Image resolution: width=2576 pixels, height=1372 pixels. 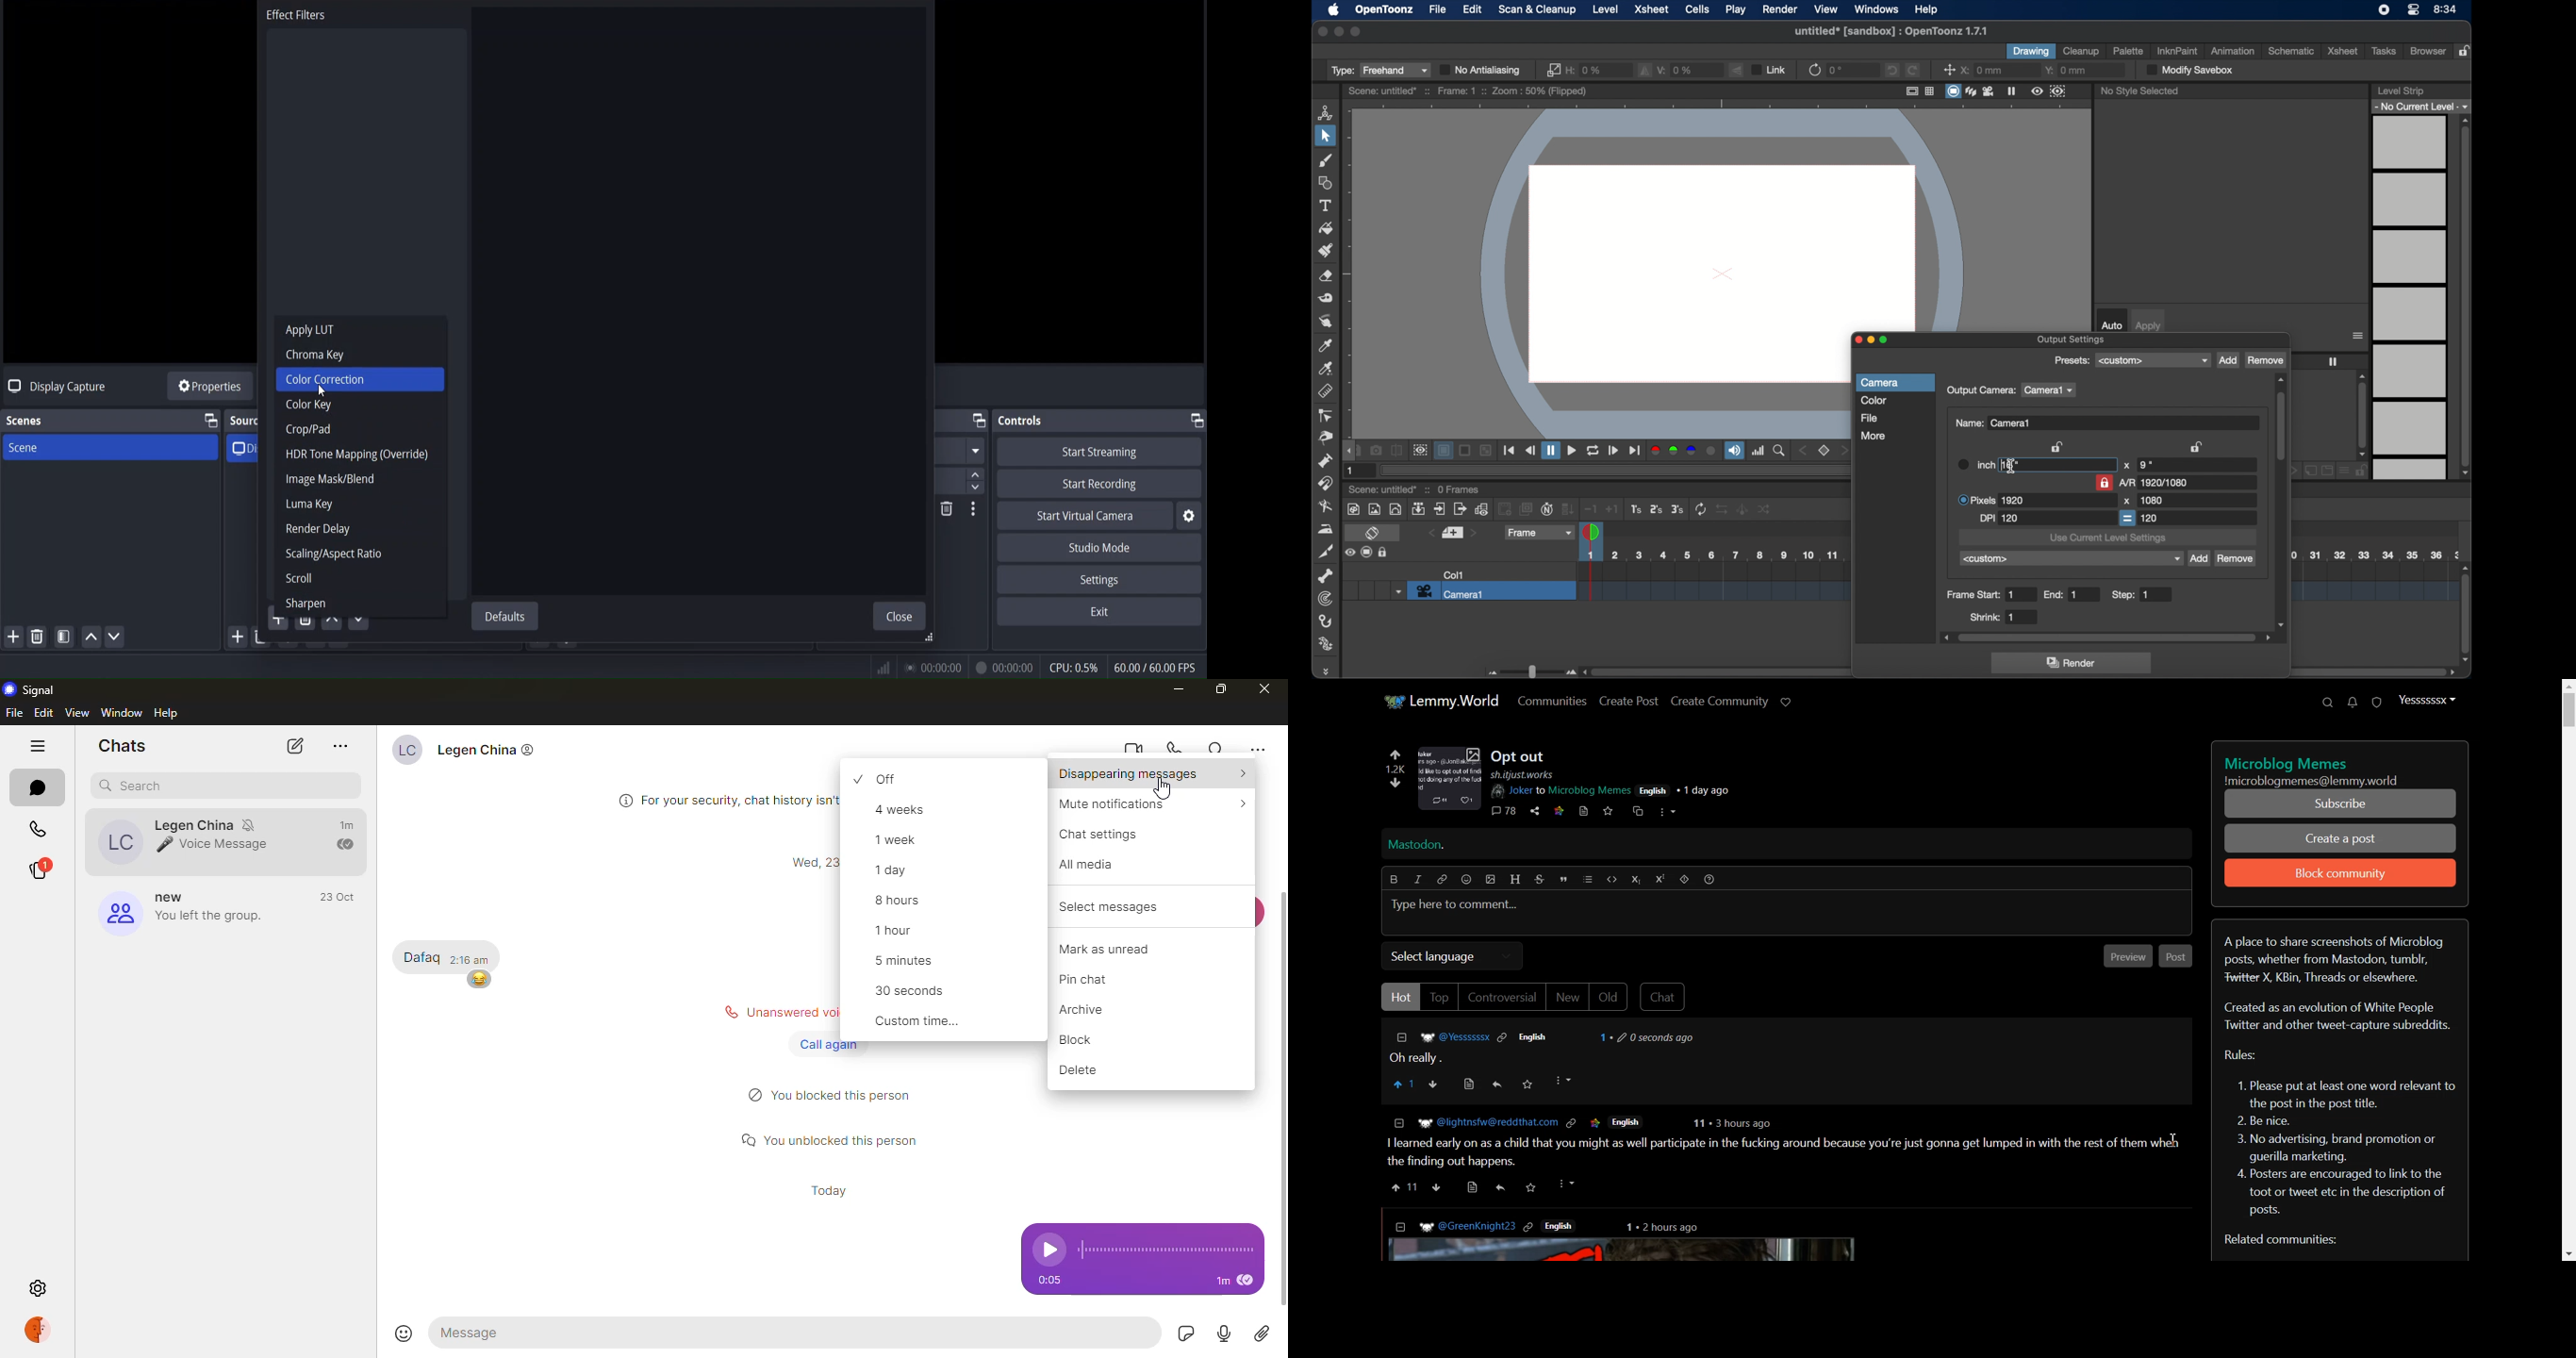 What do you see at coordinates (810, 863) in the screenshot?
I see `time` at bounding box center [810, 863].